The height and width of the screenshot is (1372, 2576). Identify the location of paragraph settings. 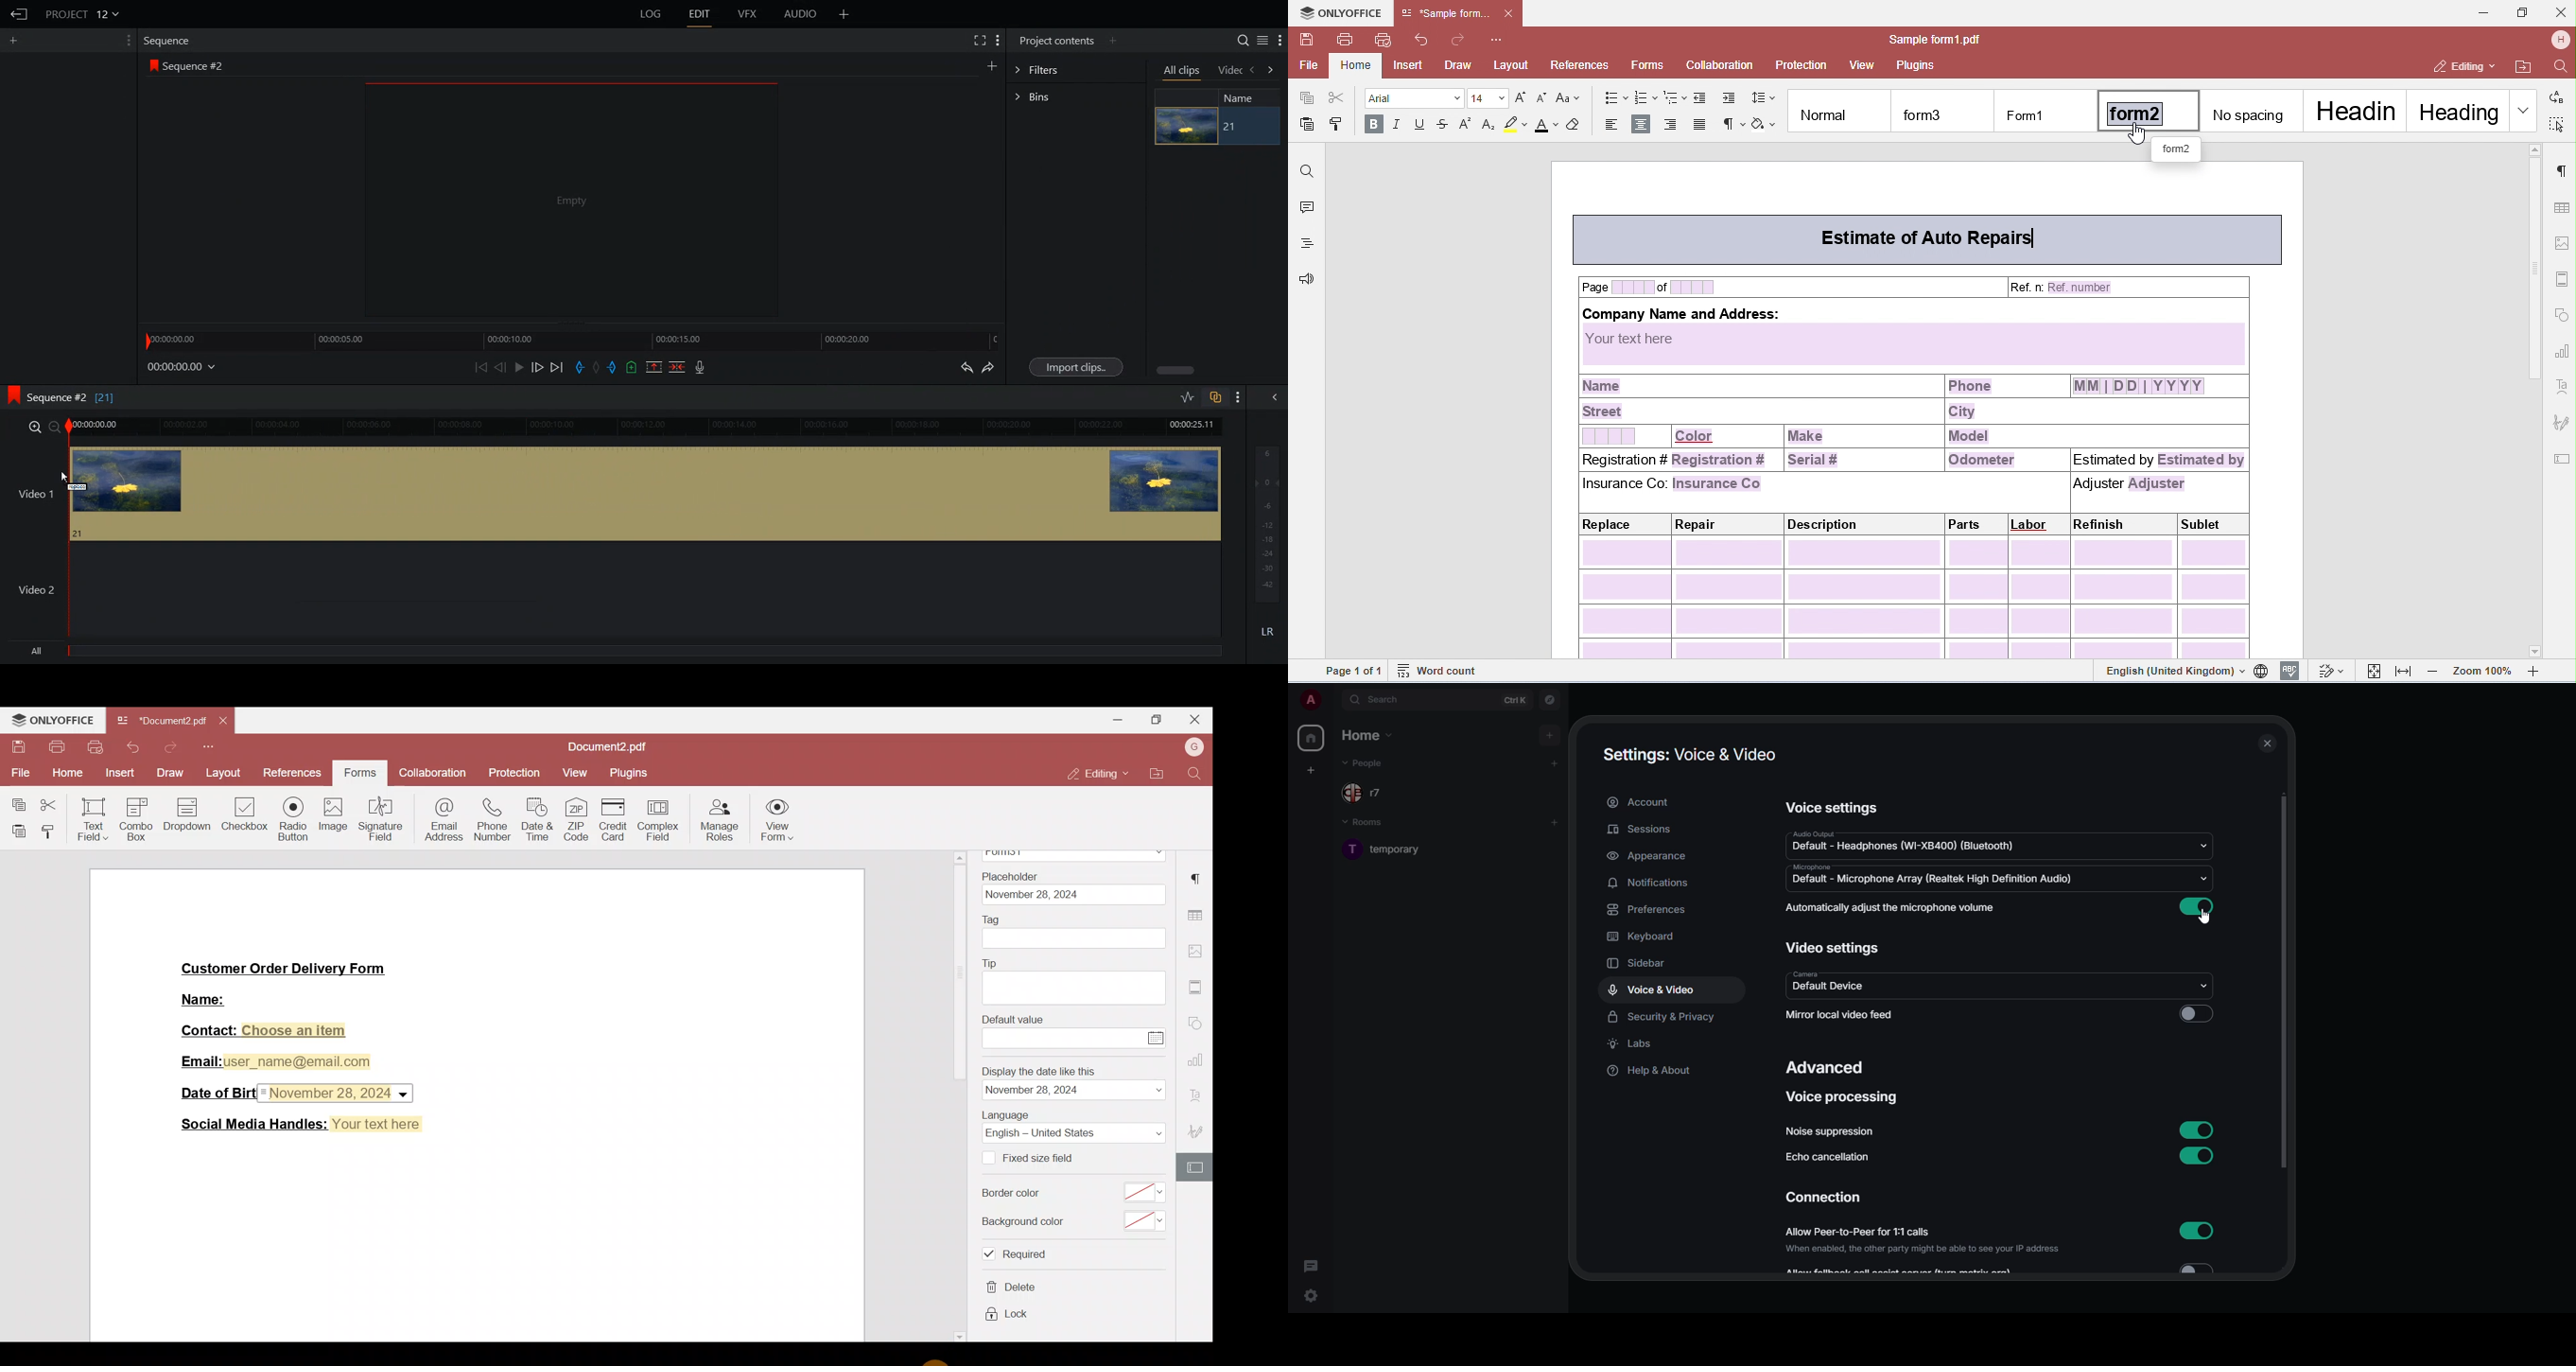
(2562, 170).